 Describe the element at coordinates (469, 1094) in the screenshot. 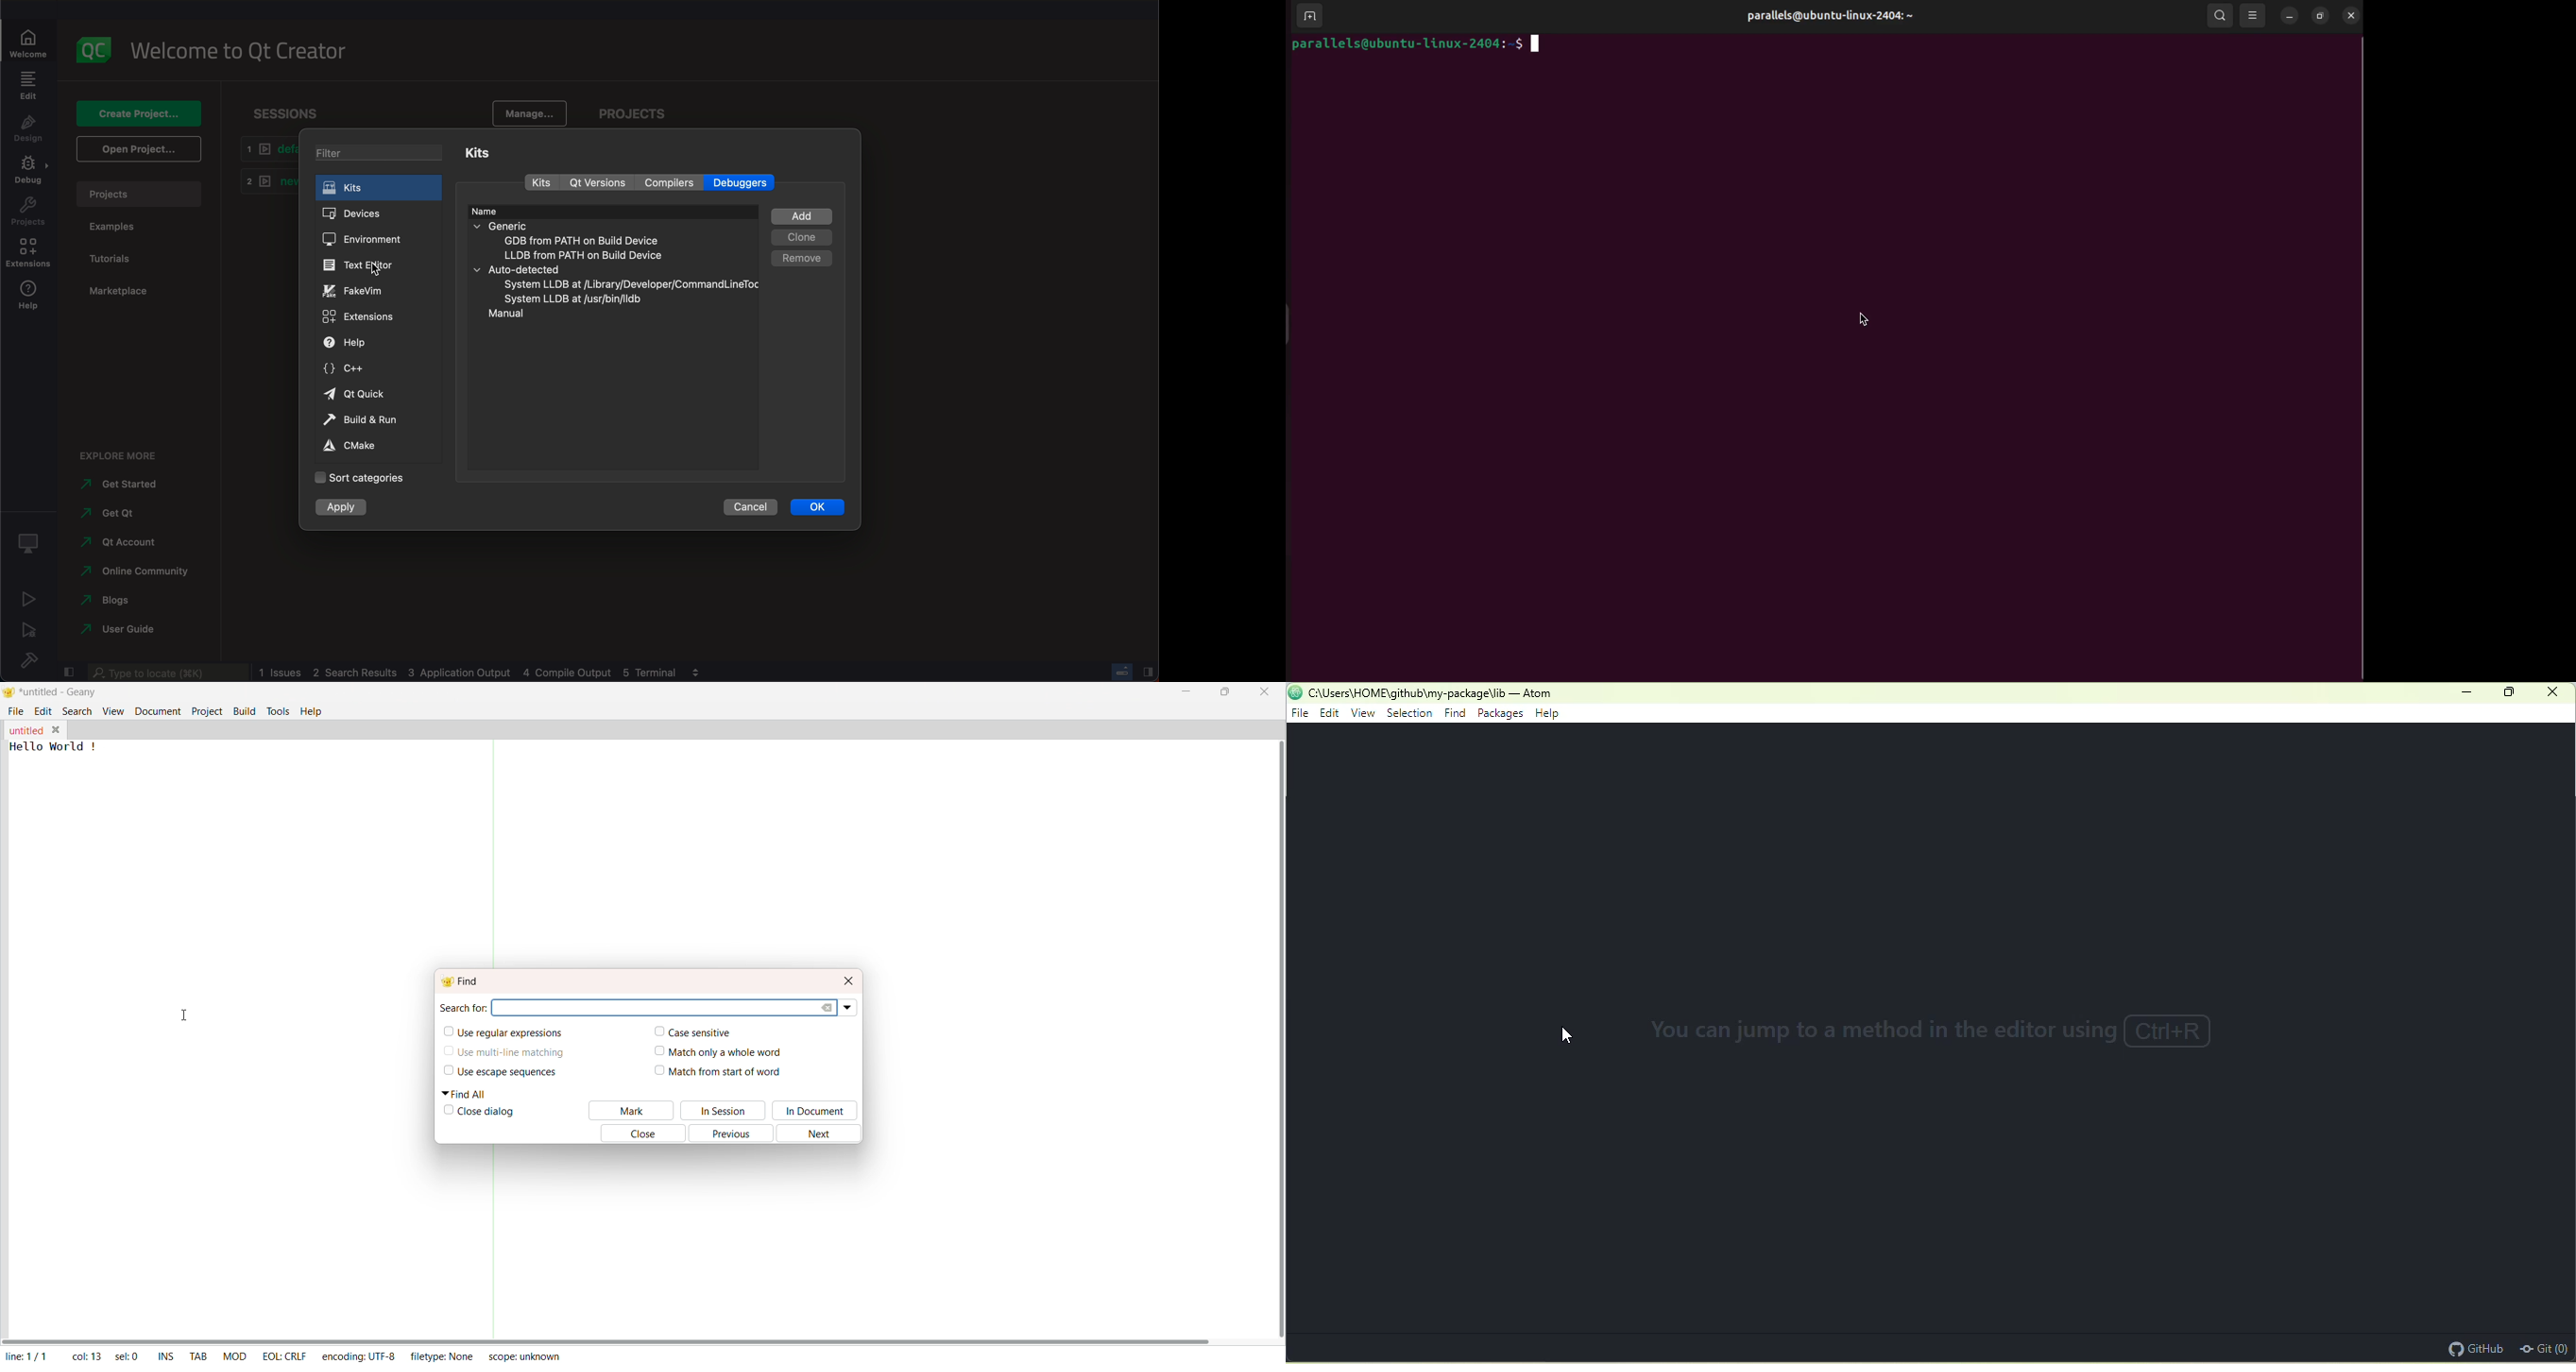

I see `Find All` at that location.